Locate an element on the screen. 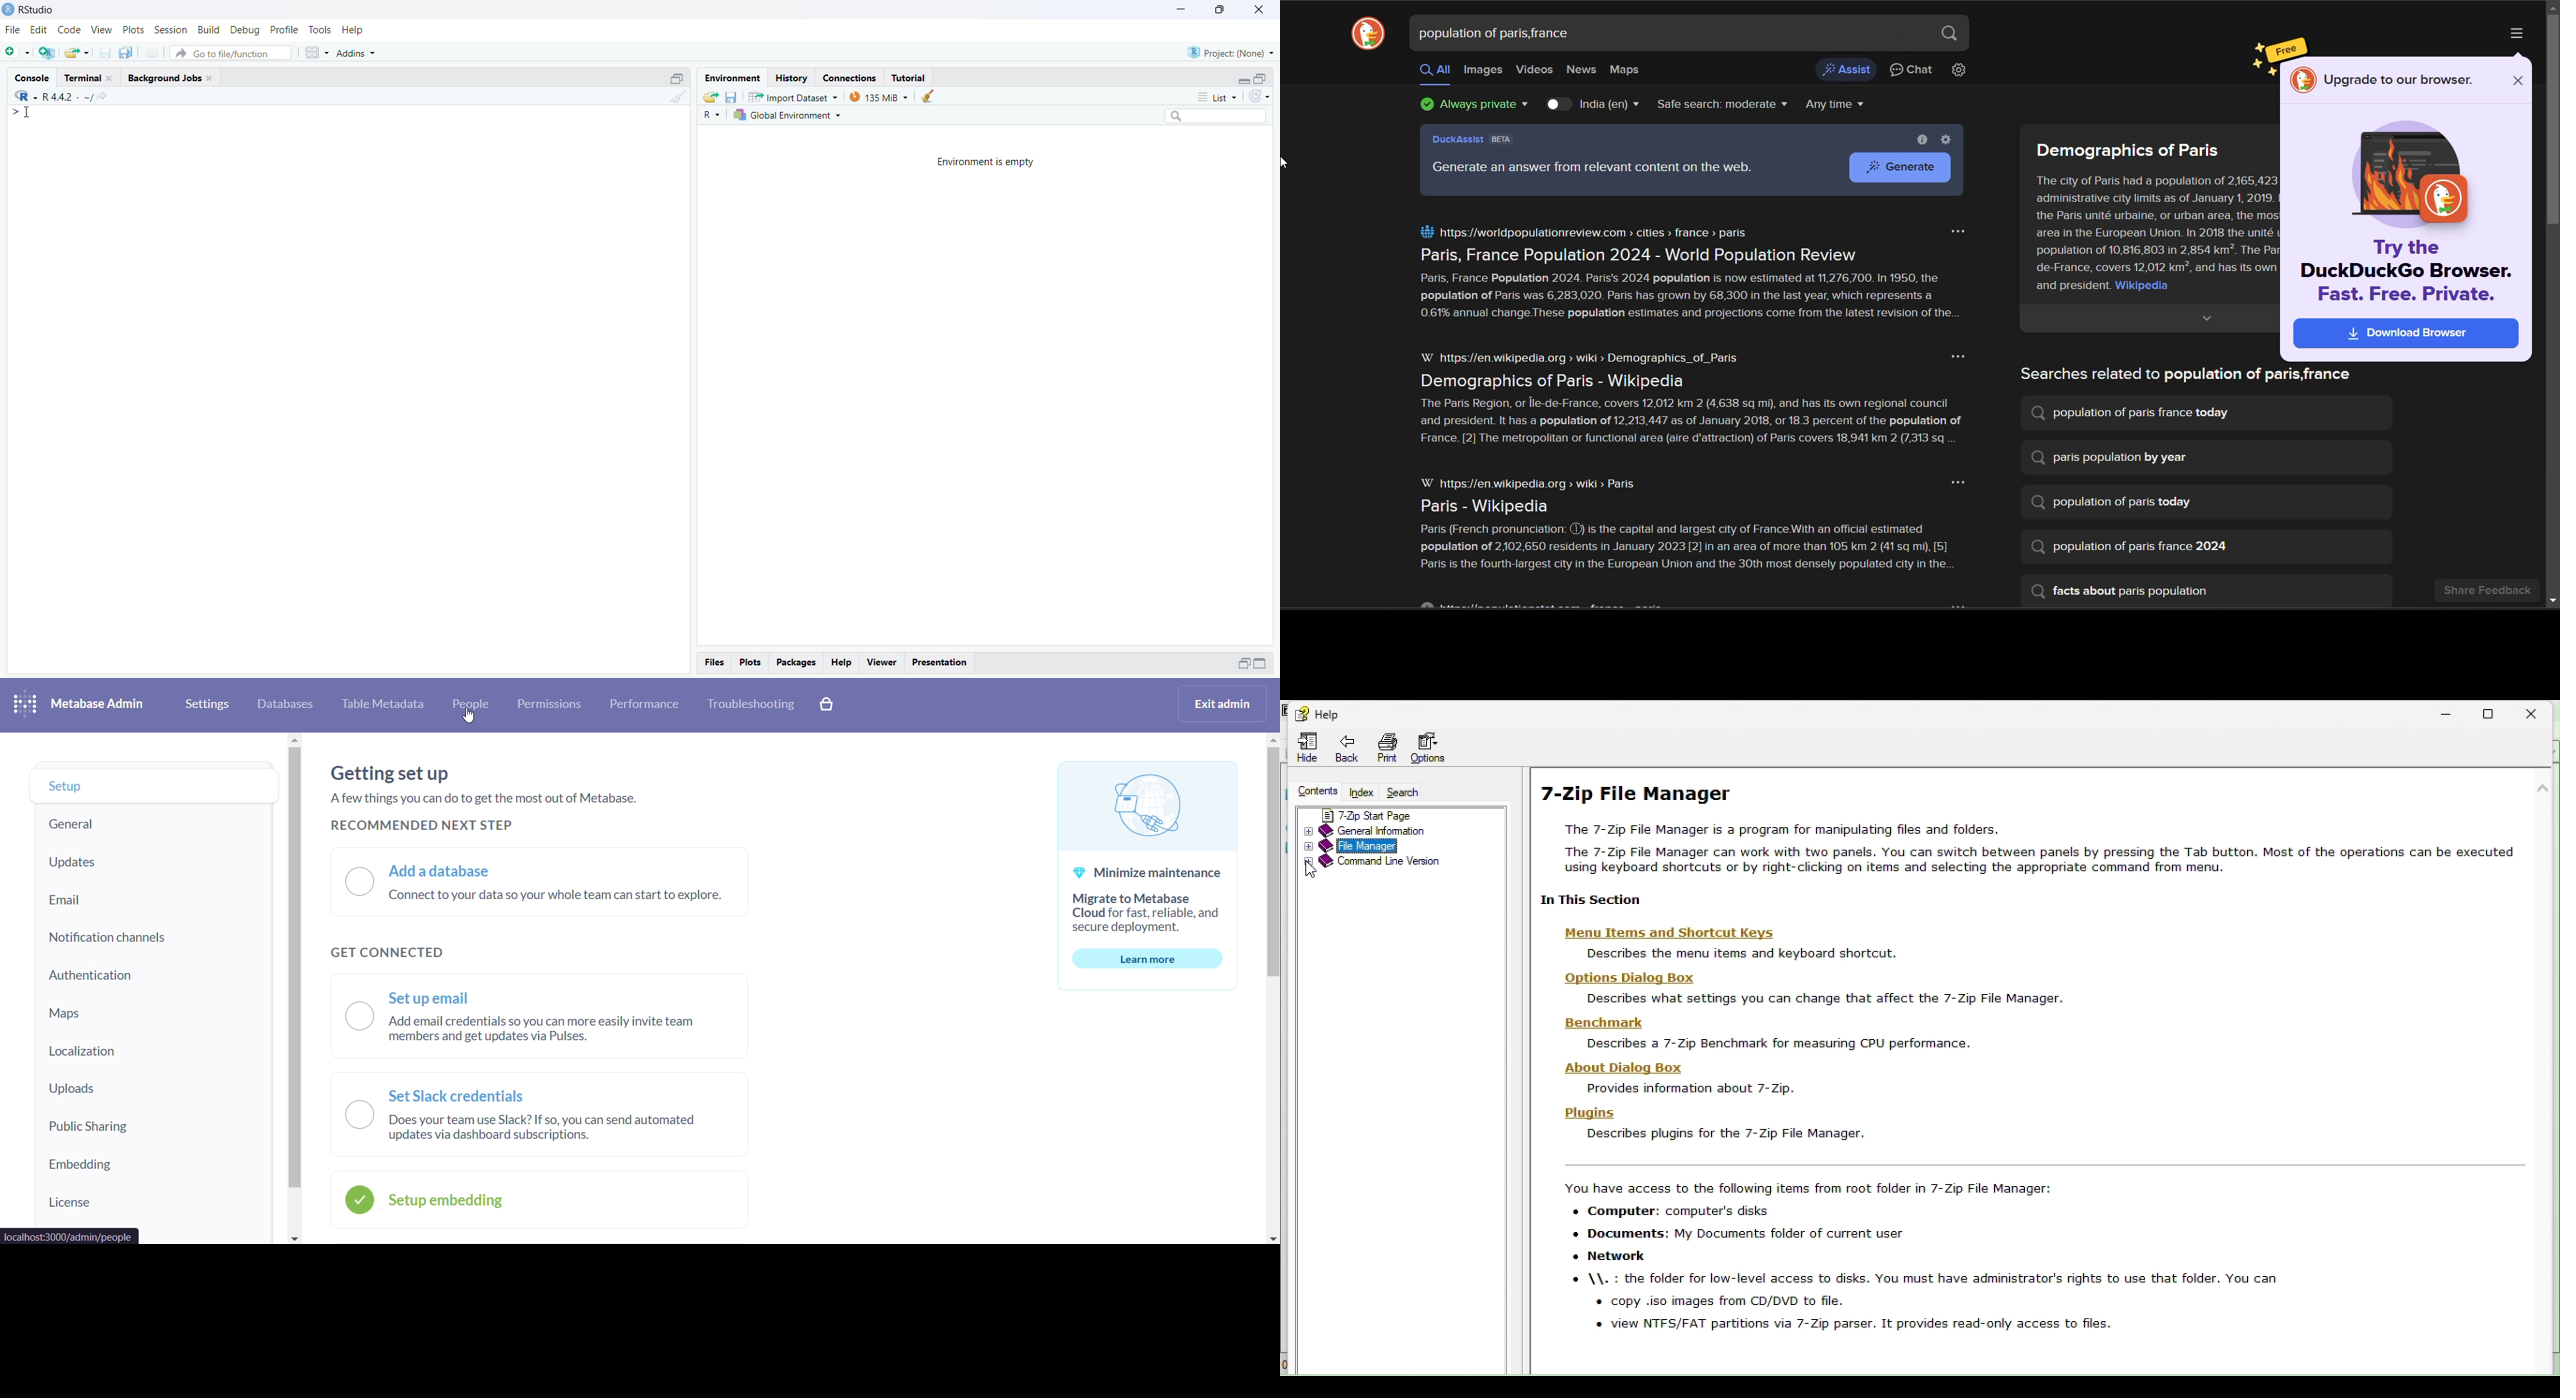 The image size is (2576, 1400). You have access to the following items from root folder in 7-Zip File Manager:
+ Computer: computer's disks
« Documents: My Documents folder of current user
+ Network
 \\. : the folder for low-level access to disks. You must have administrator's rights to use that folder. You can
« copy .iso images from CD/DVD to file.
« view NTFS/FAT partitions via 7-Zip parser. It provides read-only access to files. is located at coordinates (1917, 1259).